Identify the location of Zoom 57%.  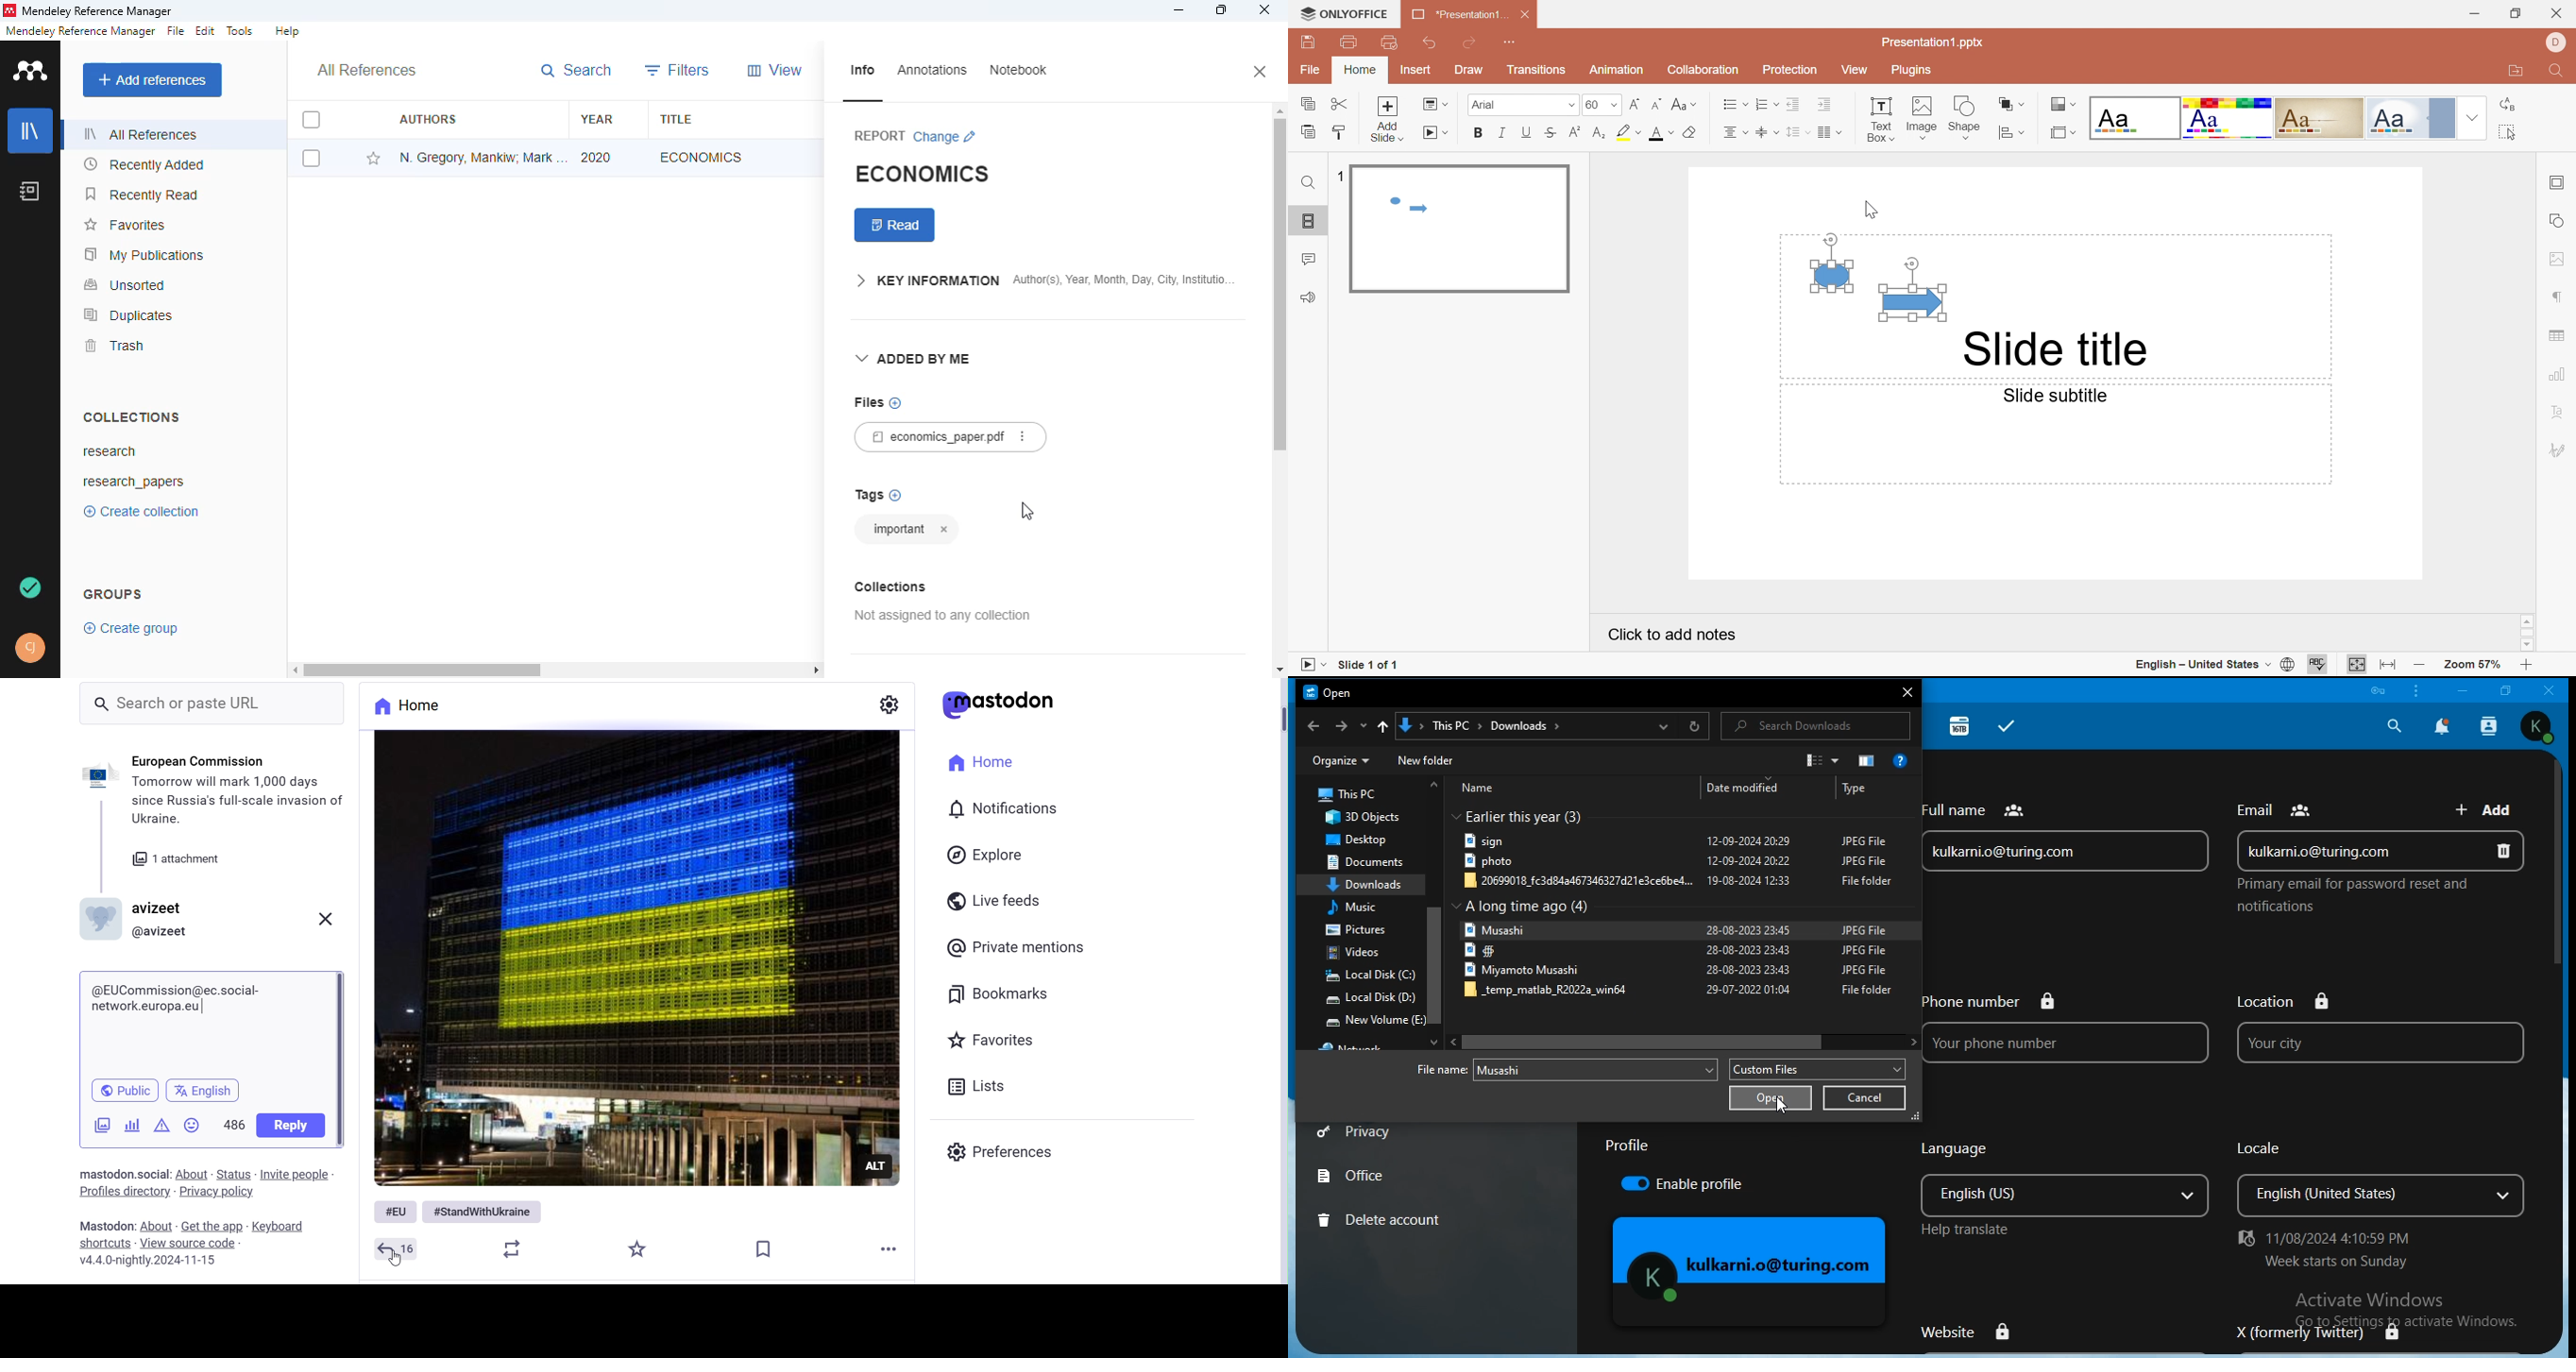
(2473, 667).